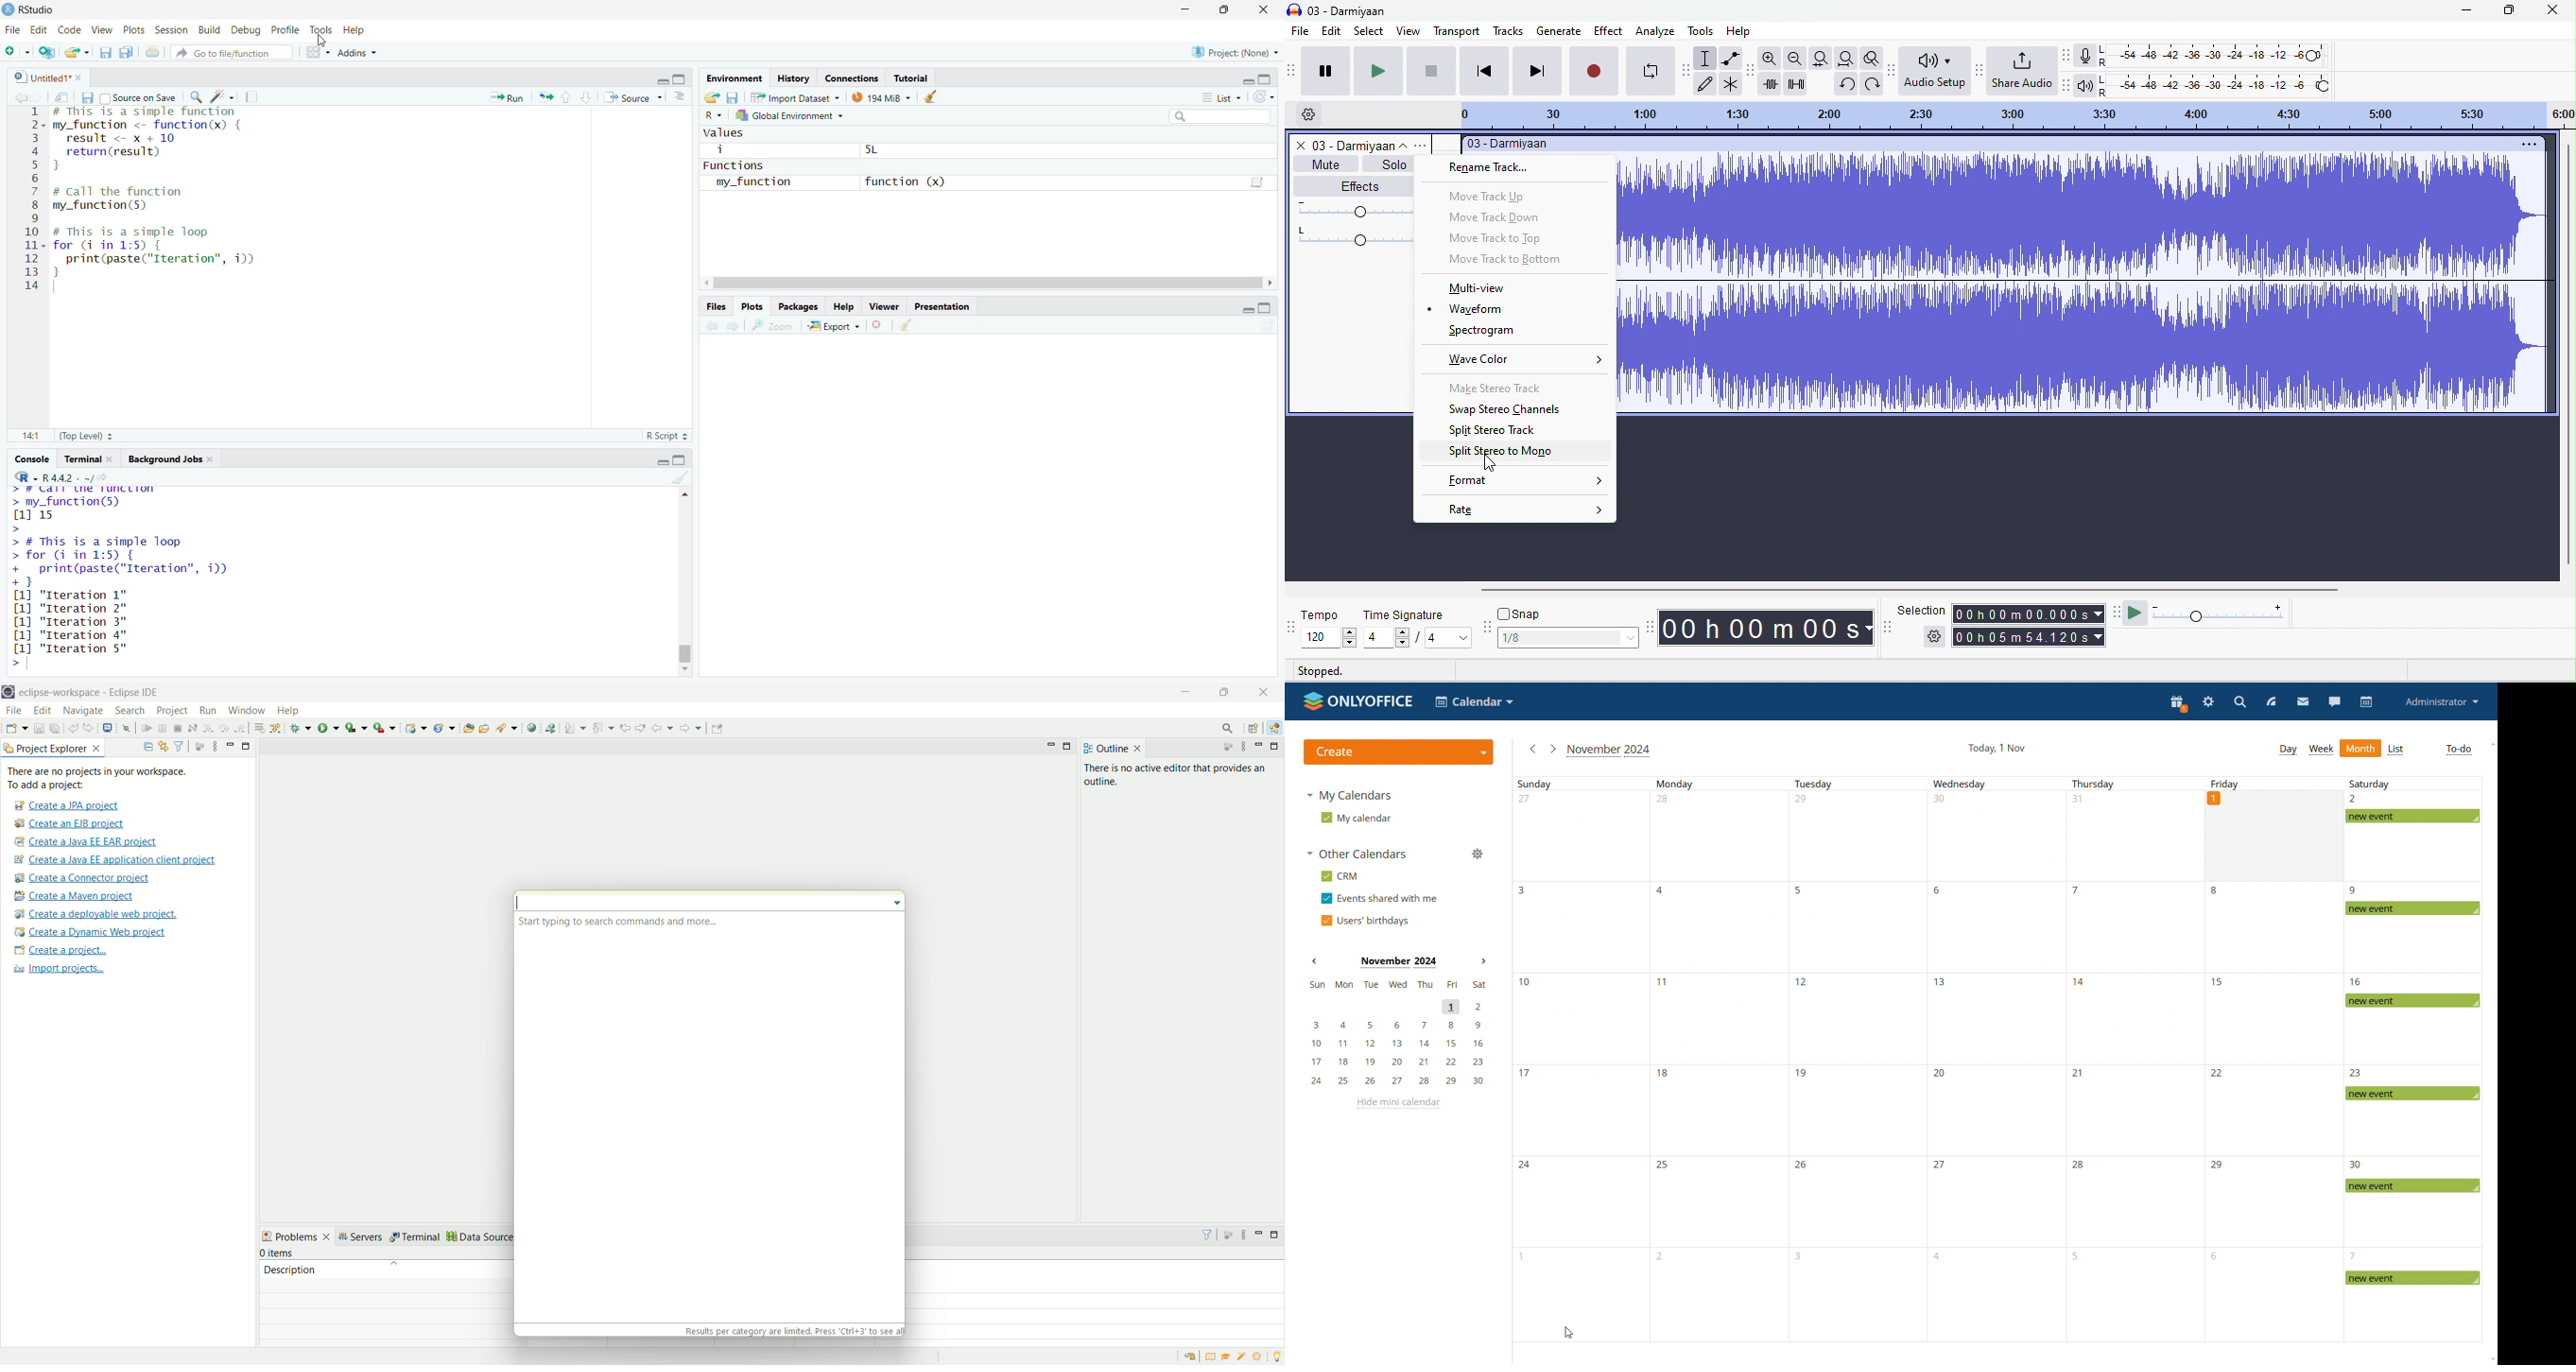 The height and width of the screenshot is (1372, 2576). What do you see at coordinates (1225, 9) in the screenshot?
I see `maximize` at bounding box center [1225, 9].